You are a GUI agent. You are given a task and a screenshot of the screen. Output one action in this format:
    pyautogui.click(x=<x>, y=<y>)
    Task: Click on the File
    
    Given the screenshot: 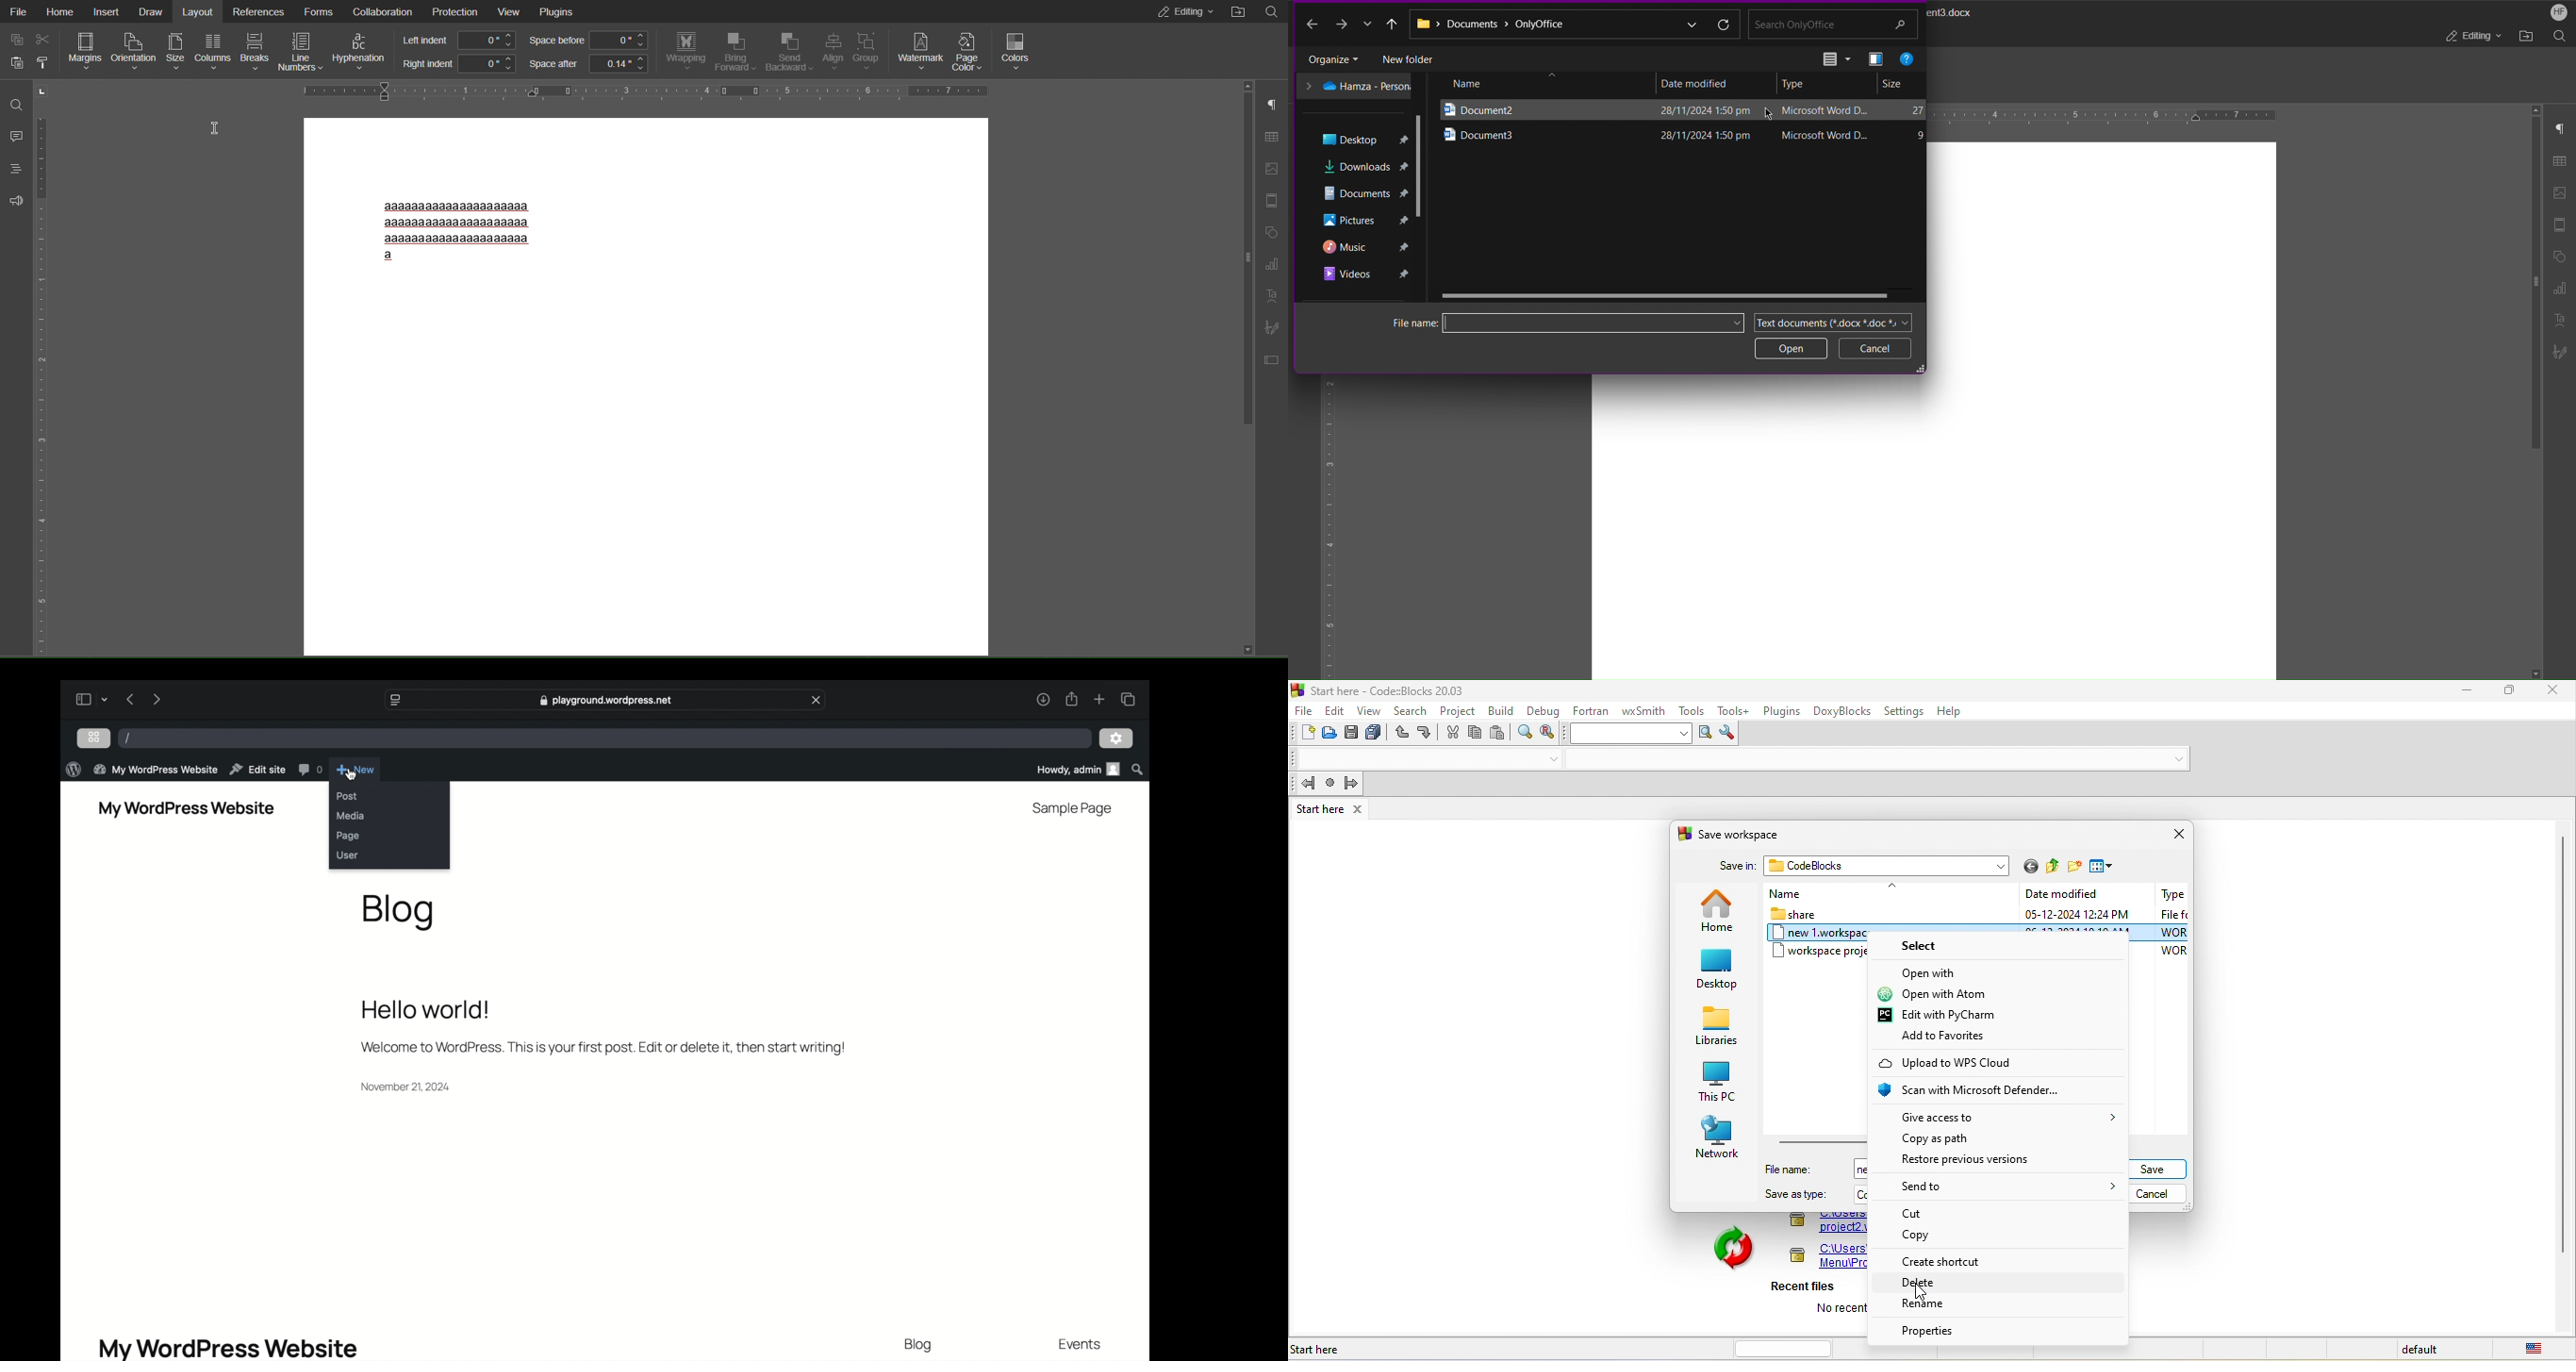 What is the action you would take?
    pyautogui.click(x=19, y=12)
    